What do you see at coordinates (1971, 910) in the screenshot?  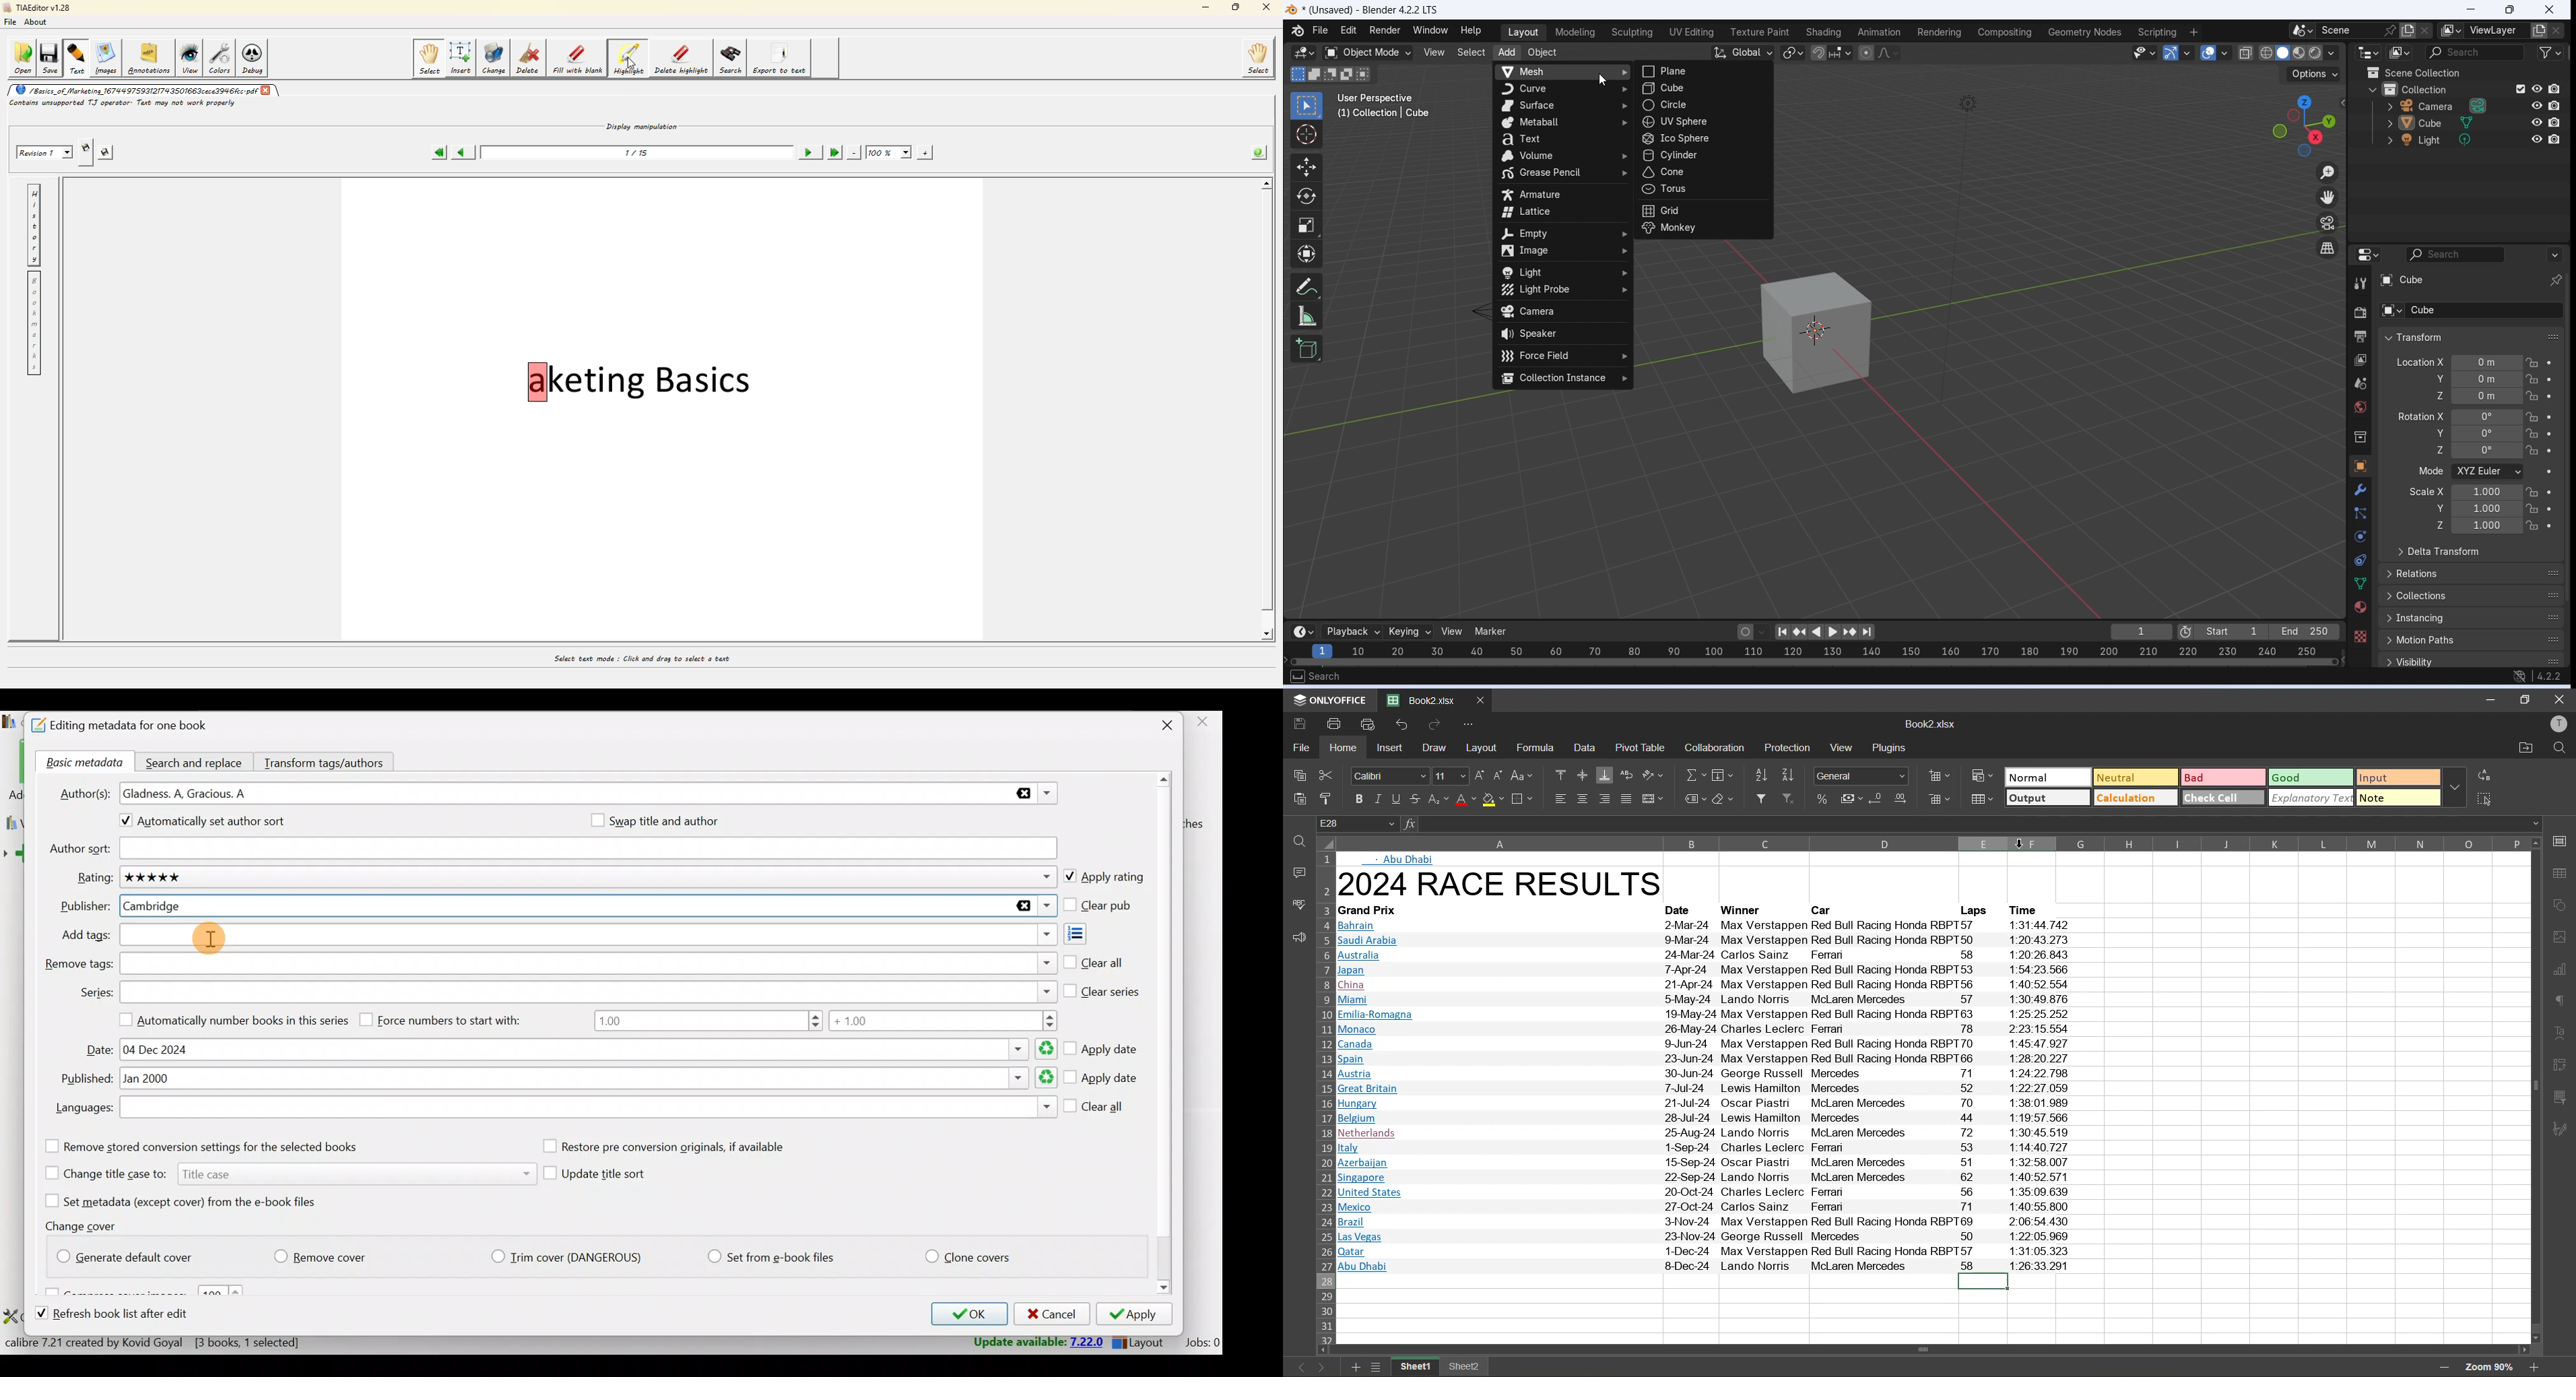 I see `Laps` at bounding box center [1971, 910].